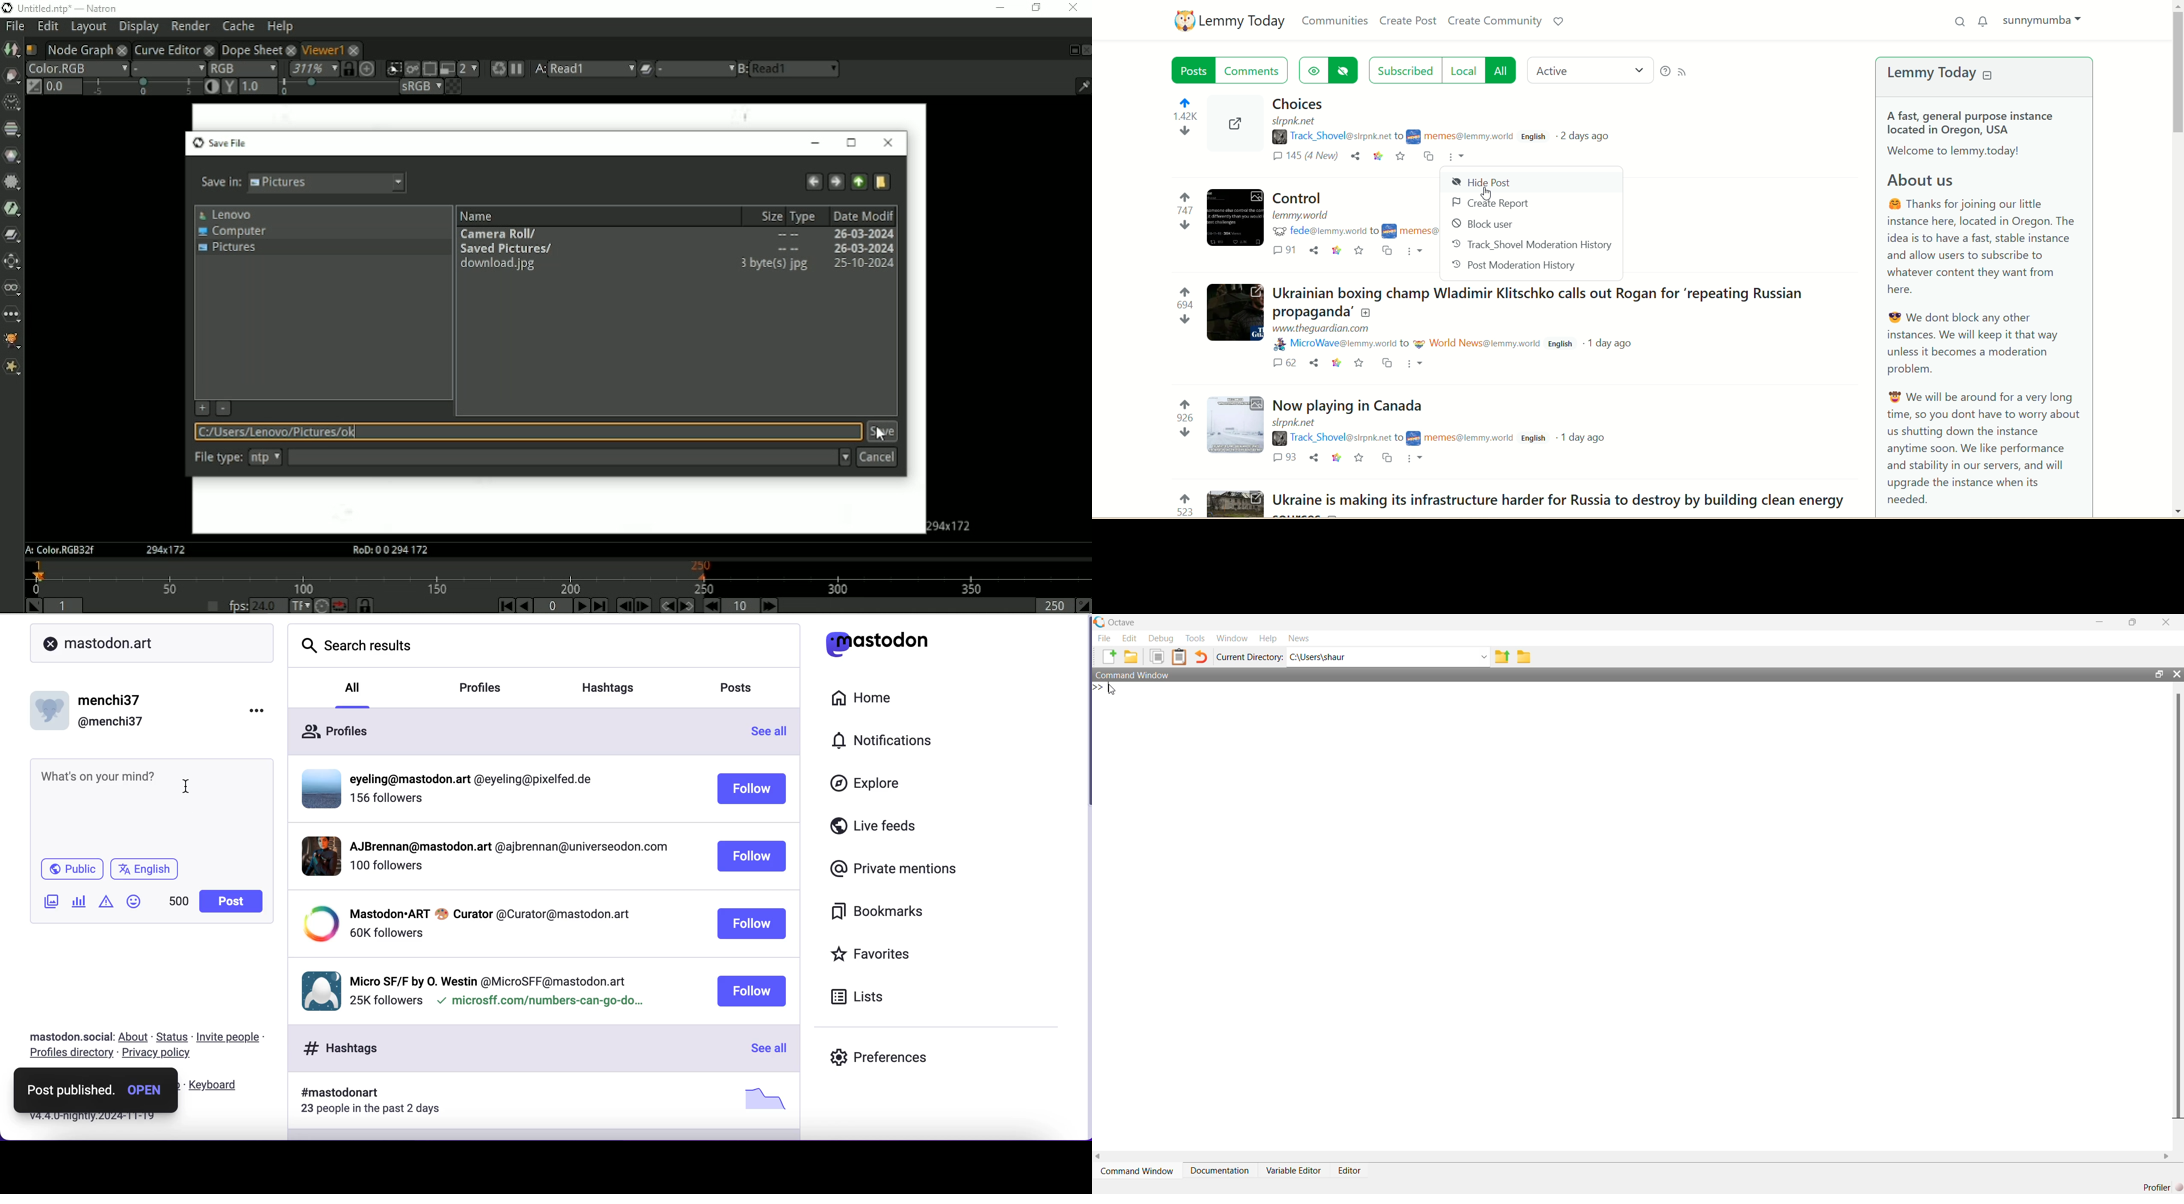 The height and width of the screenshot is (1204, 2184). Describe the element at coordinates (1322, 232) in the screenshot. I see `username` at that location.